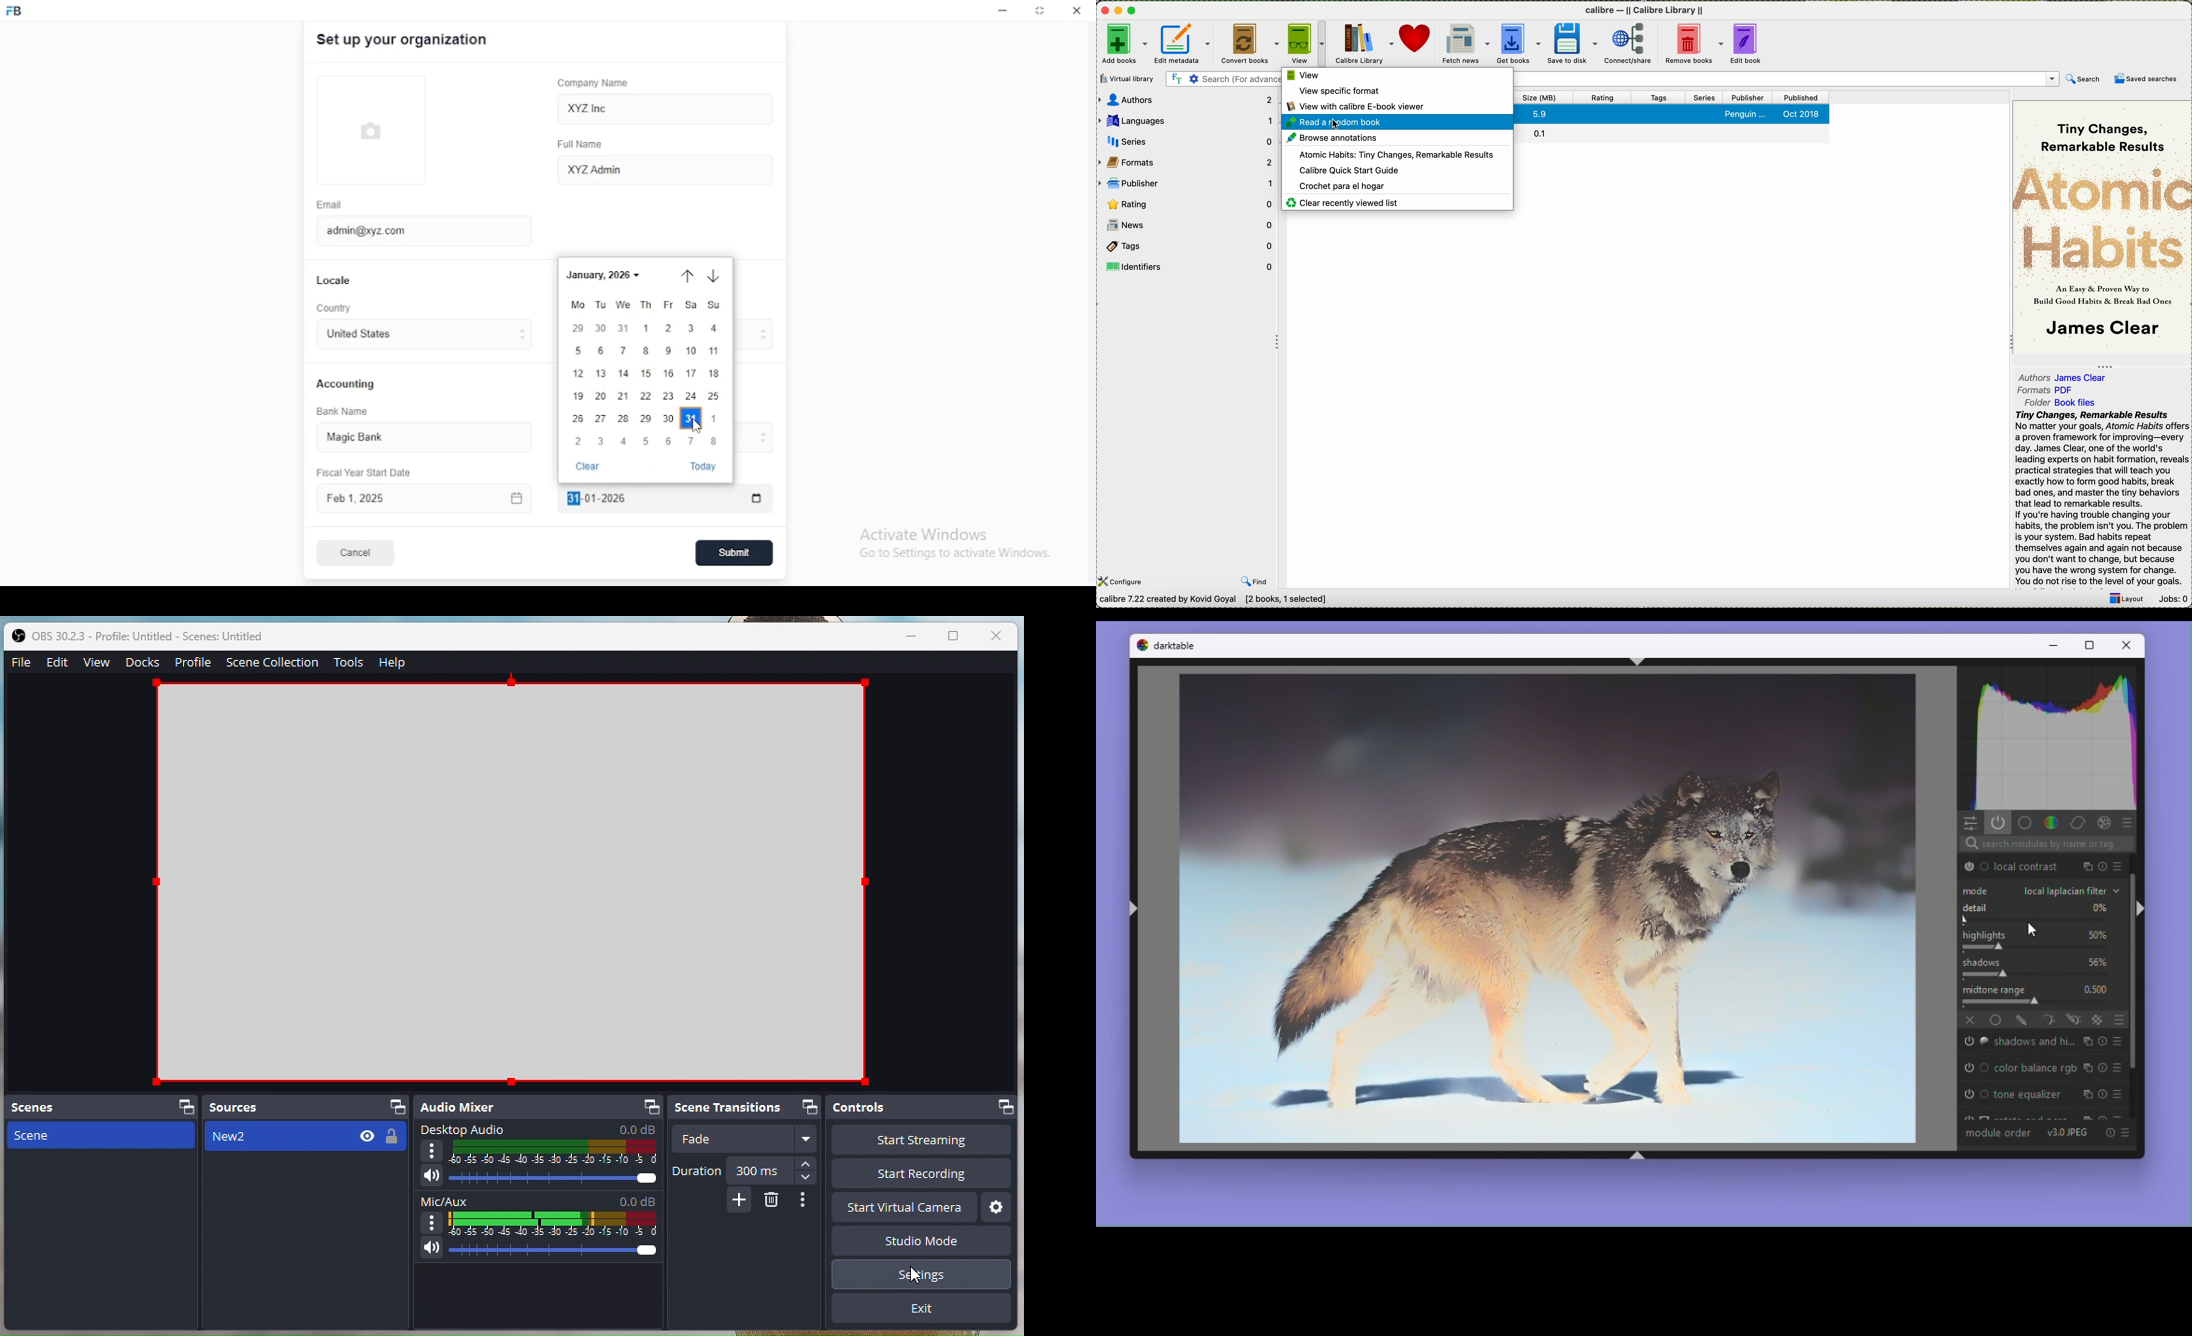 The image size is (2212, 1344). What do you see at coordinates (625, 330) in the screenshot?
I see `31` at bounding box center [625, 330].